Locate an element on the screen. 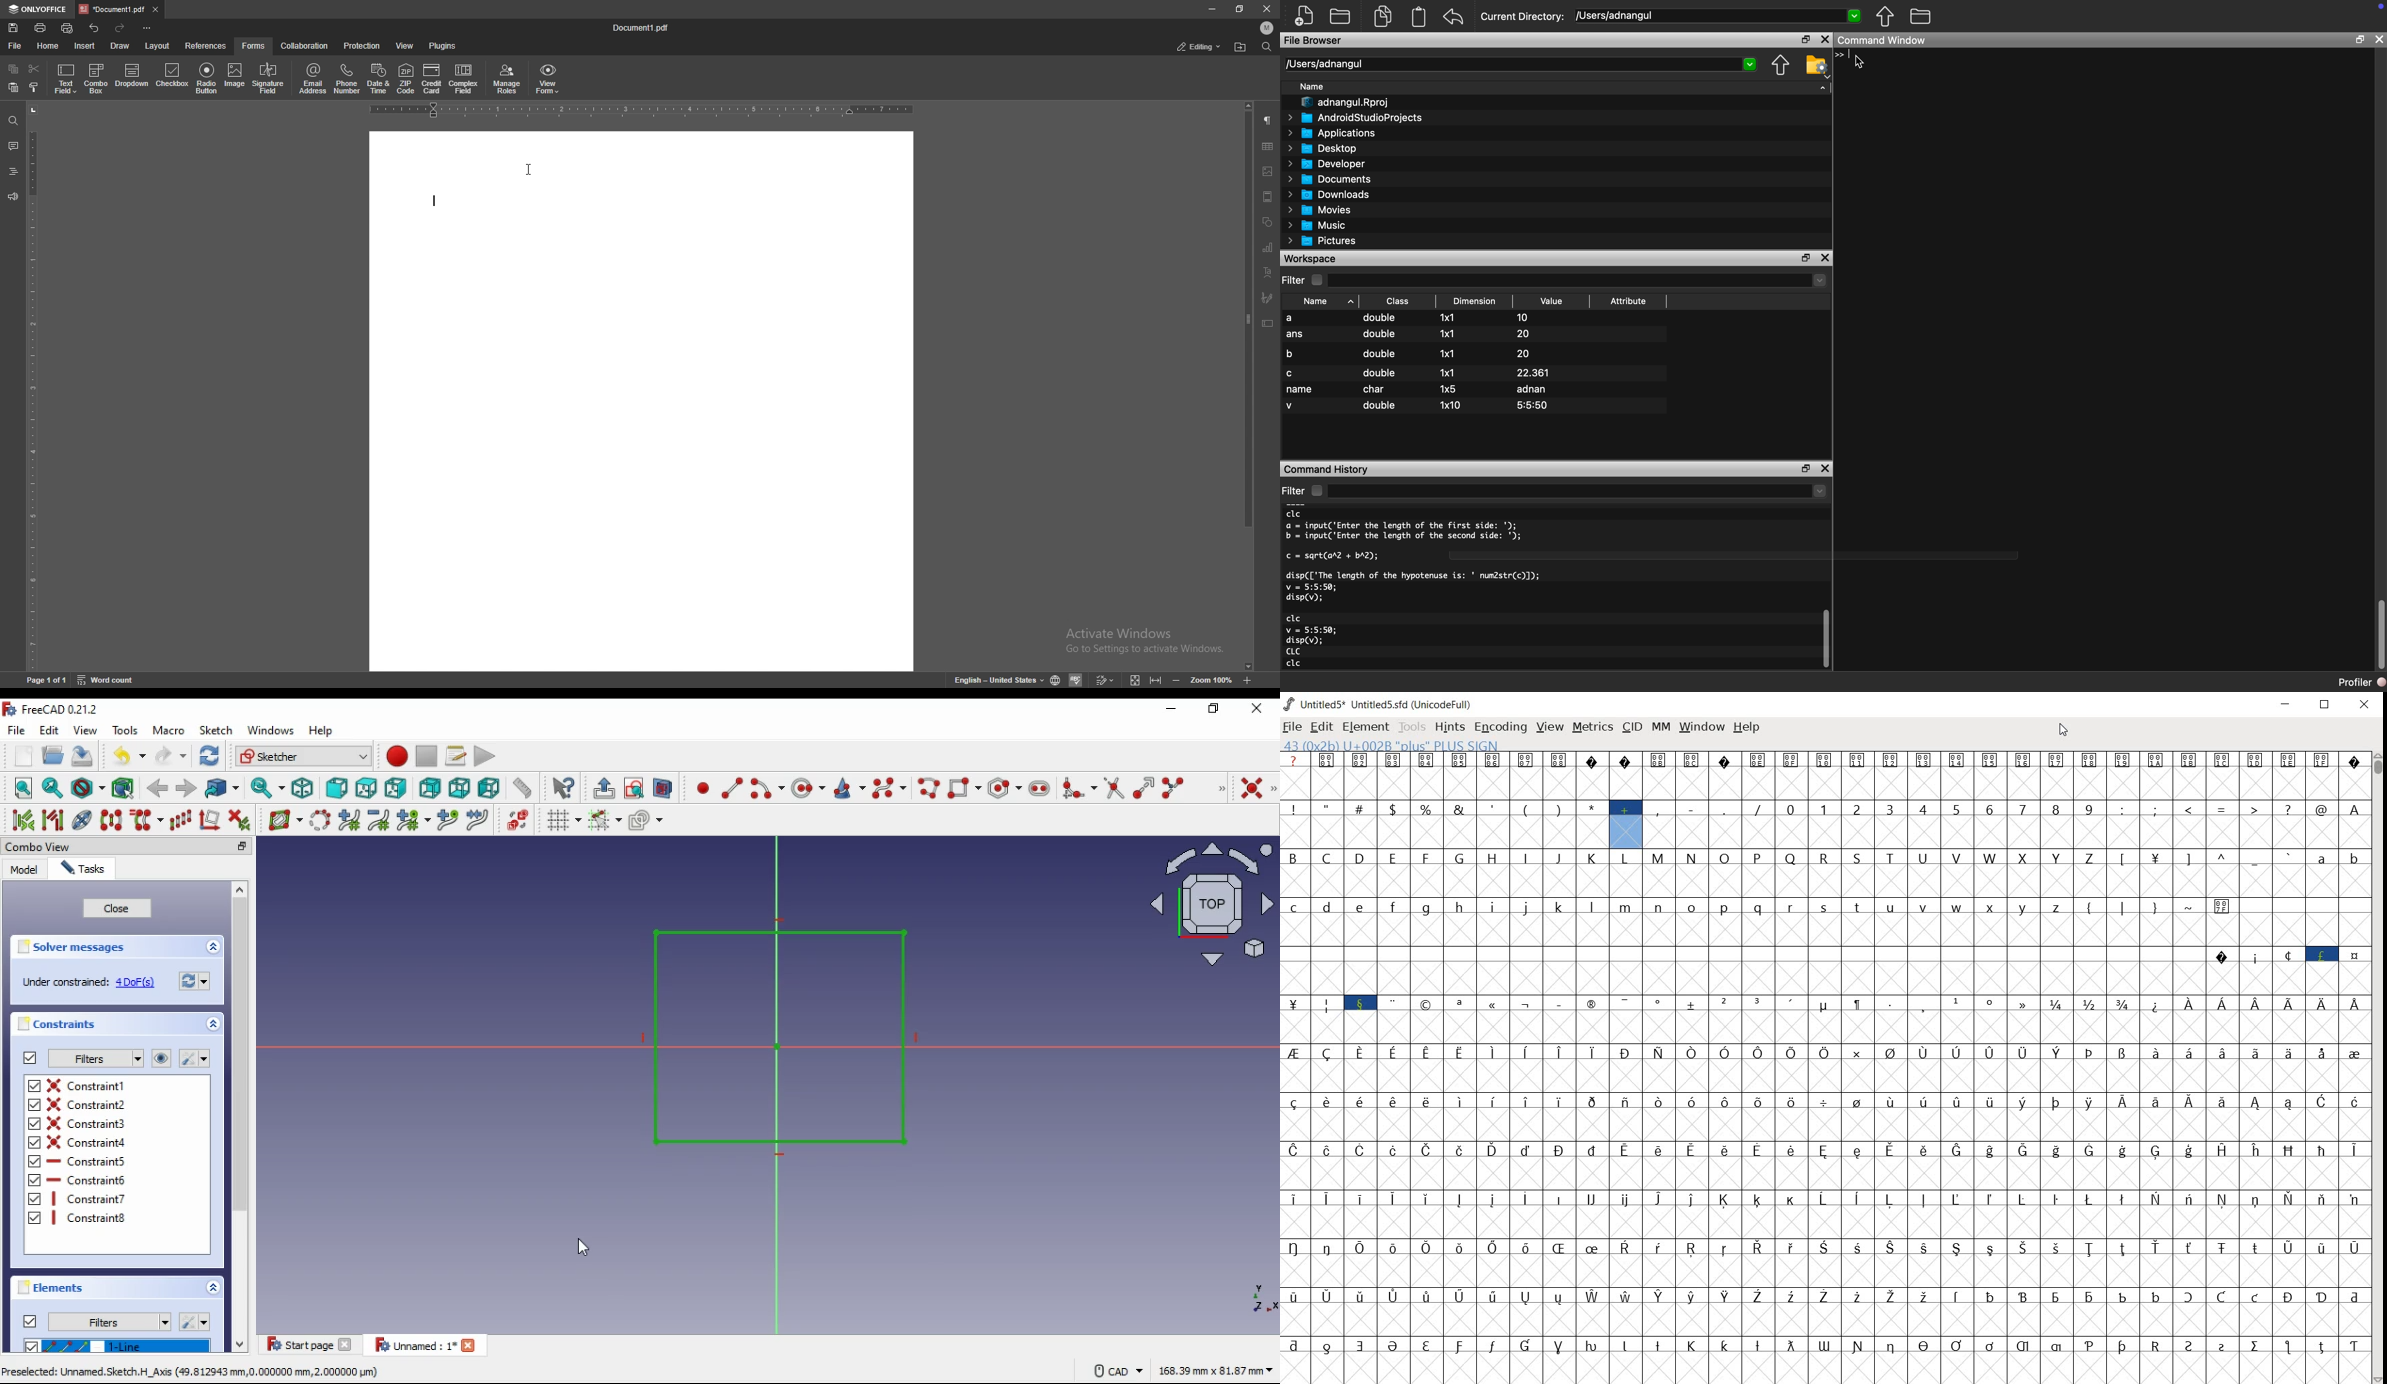  Close is located at coordinates (1827, 466).